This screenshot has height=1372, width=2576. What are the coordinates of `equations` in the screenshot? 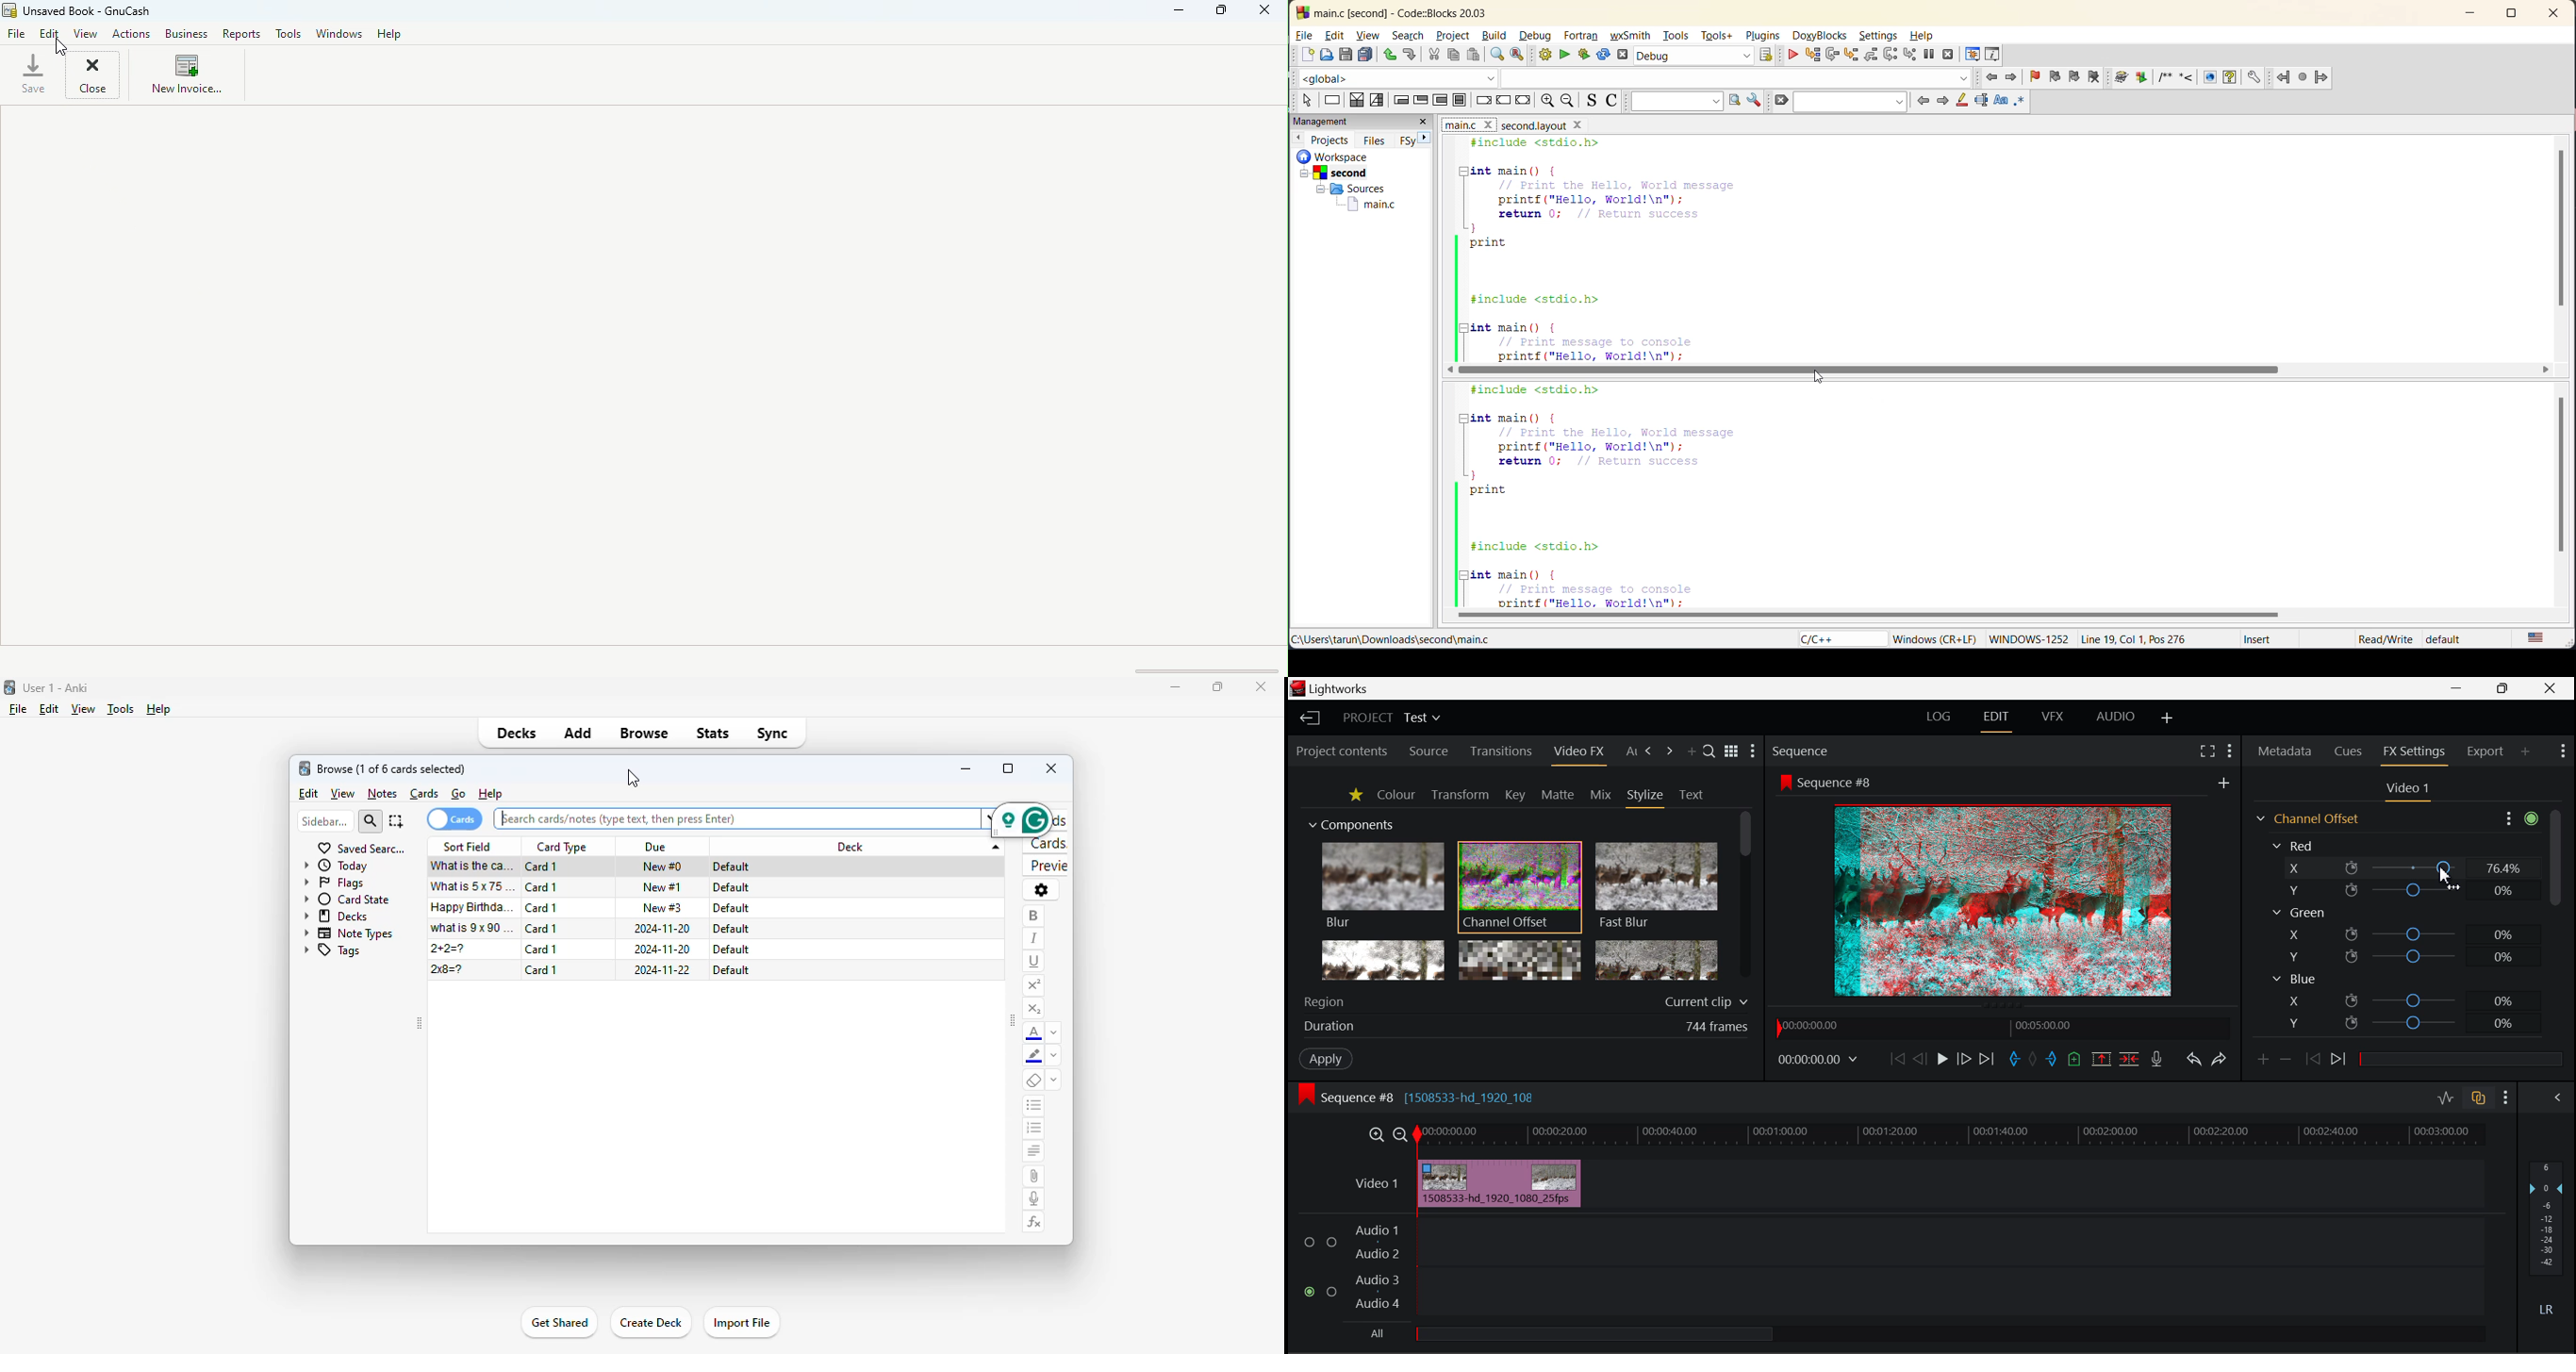 It's located at (1034, 1222).